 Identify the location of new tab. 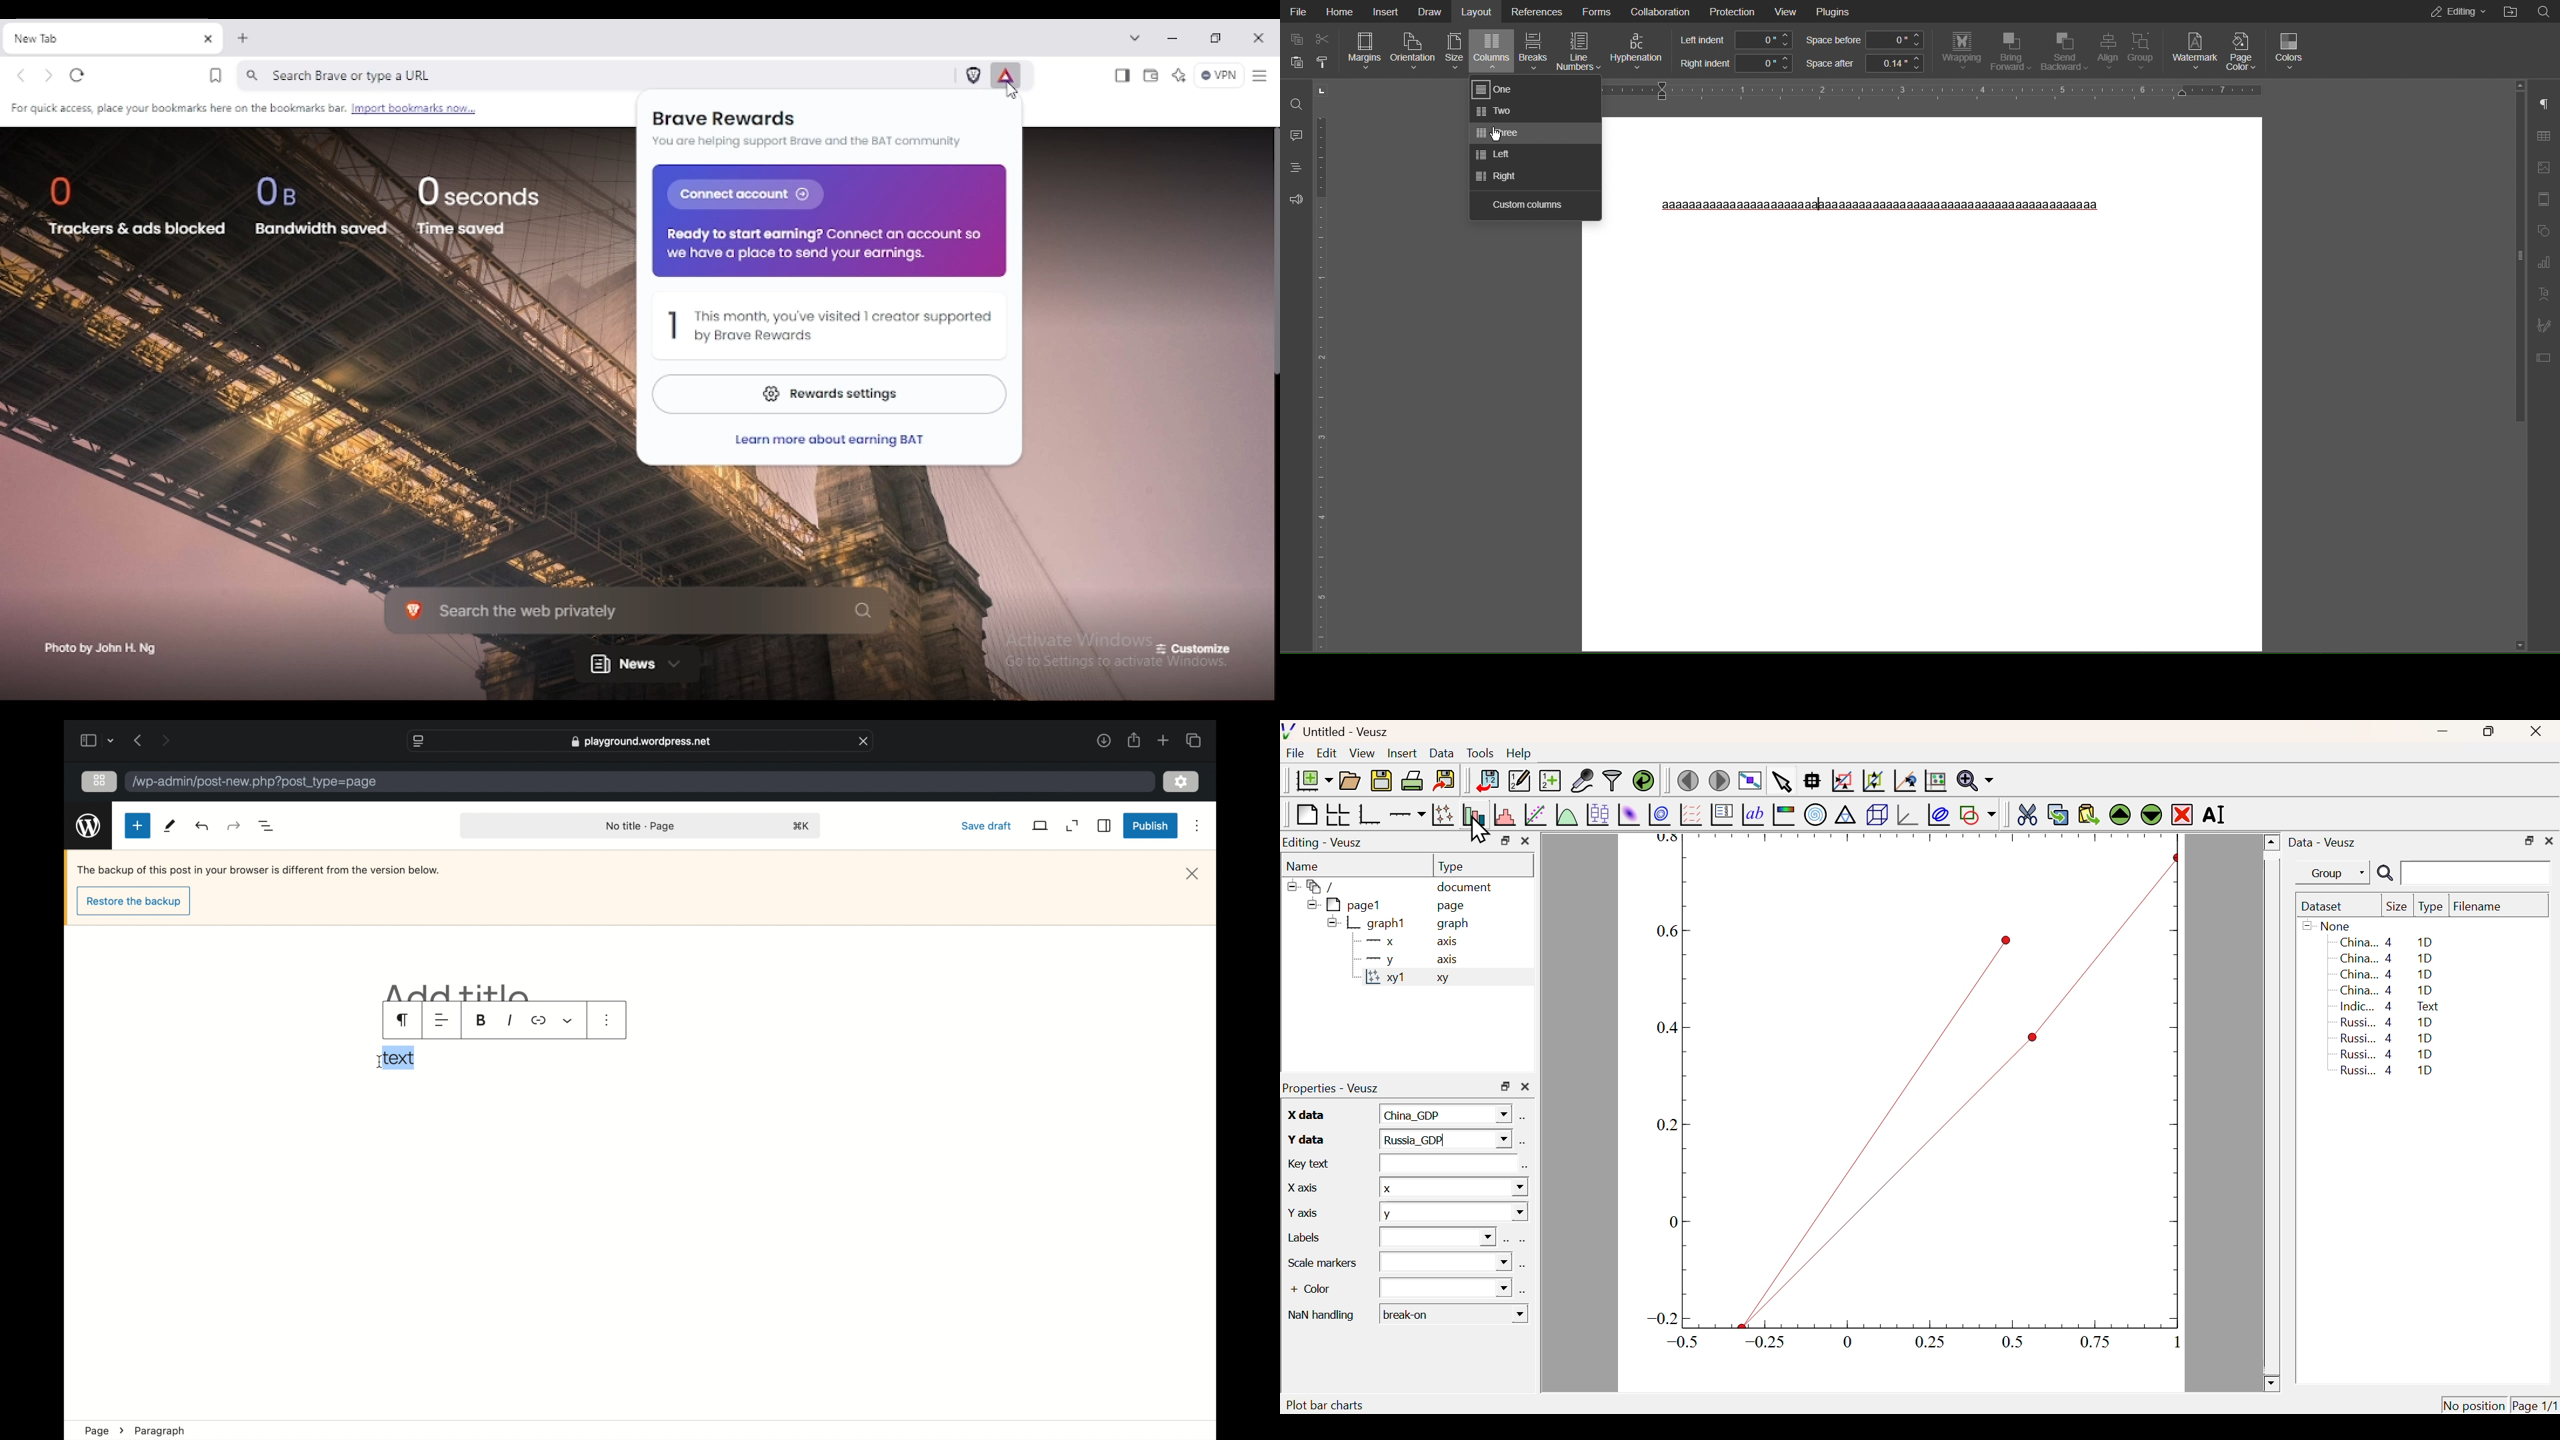
(243, 38).